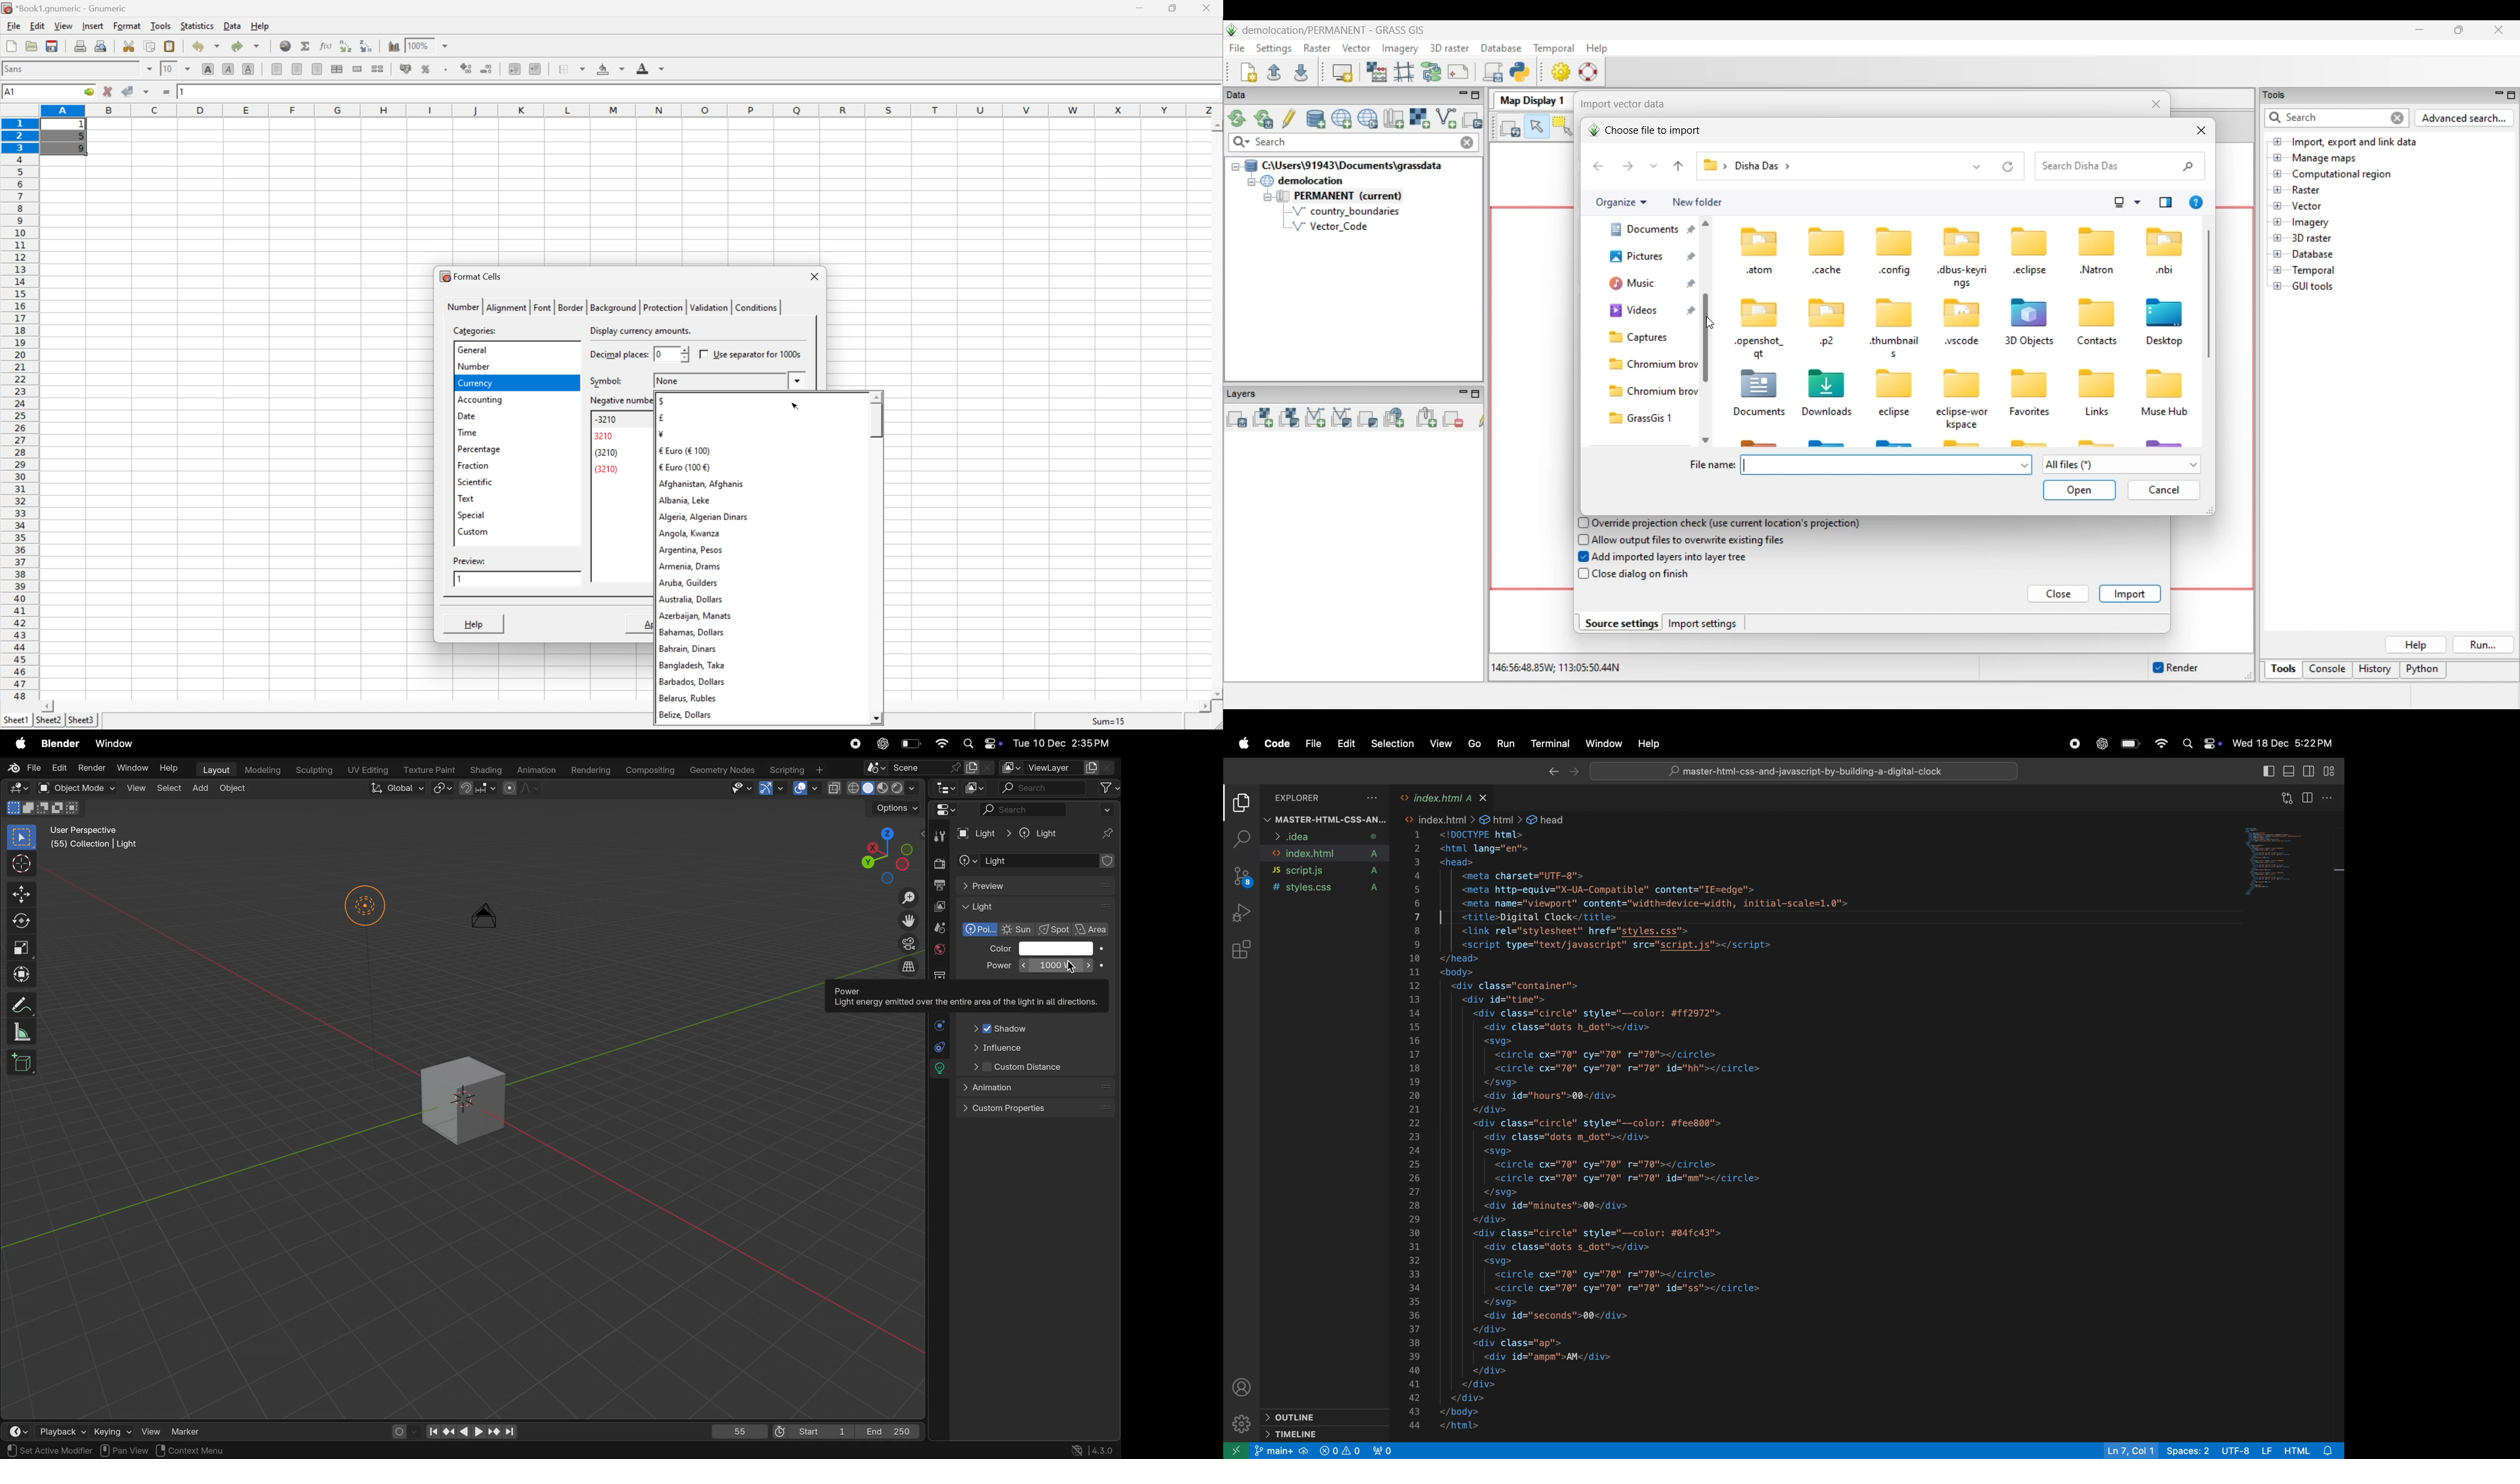 The width and height of the screenshot is (2520, 1484). What do you see at coordinates (1488, 795) in the screenshot?
I see `close` at bounding box center [1488, 795].